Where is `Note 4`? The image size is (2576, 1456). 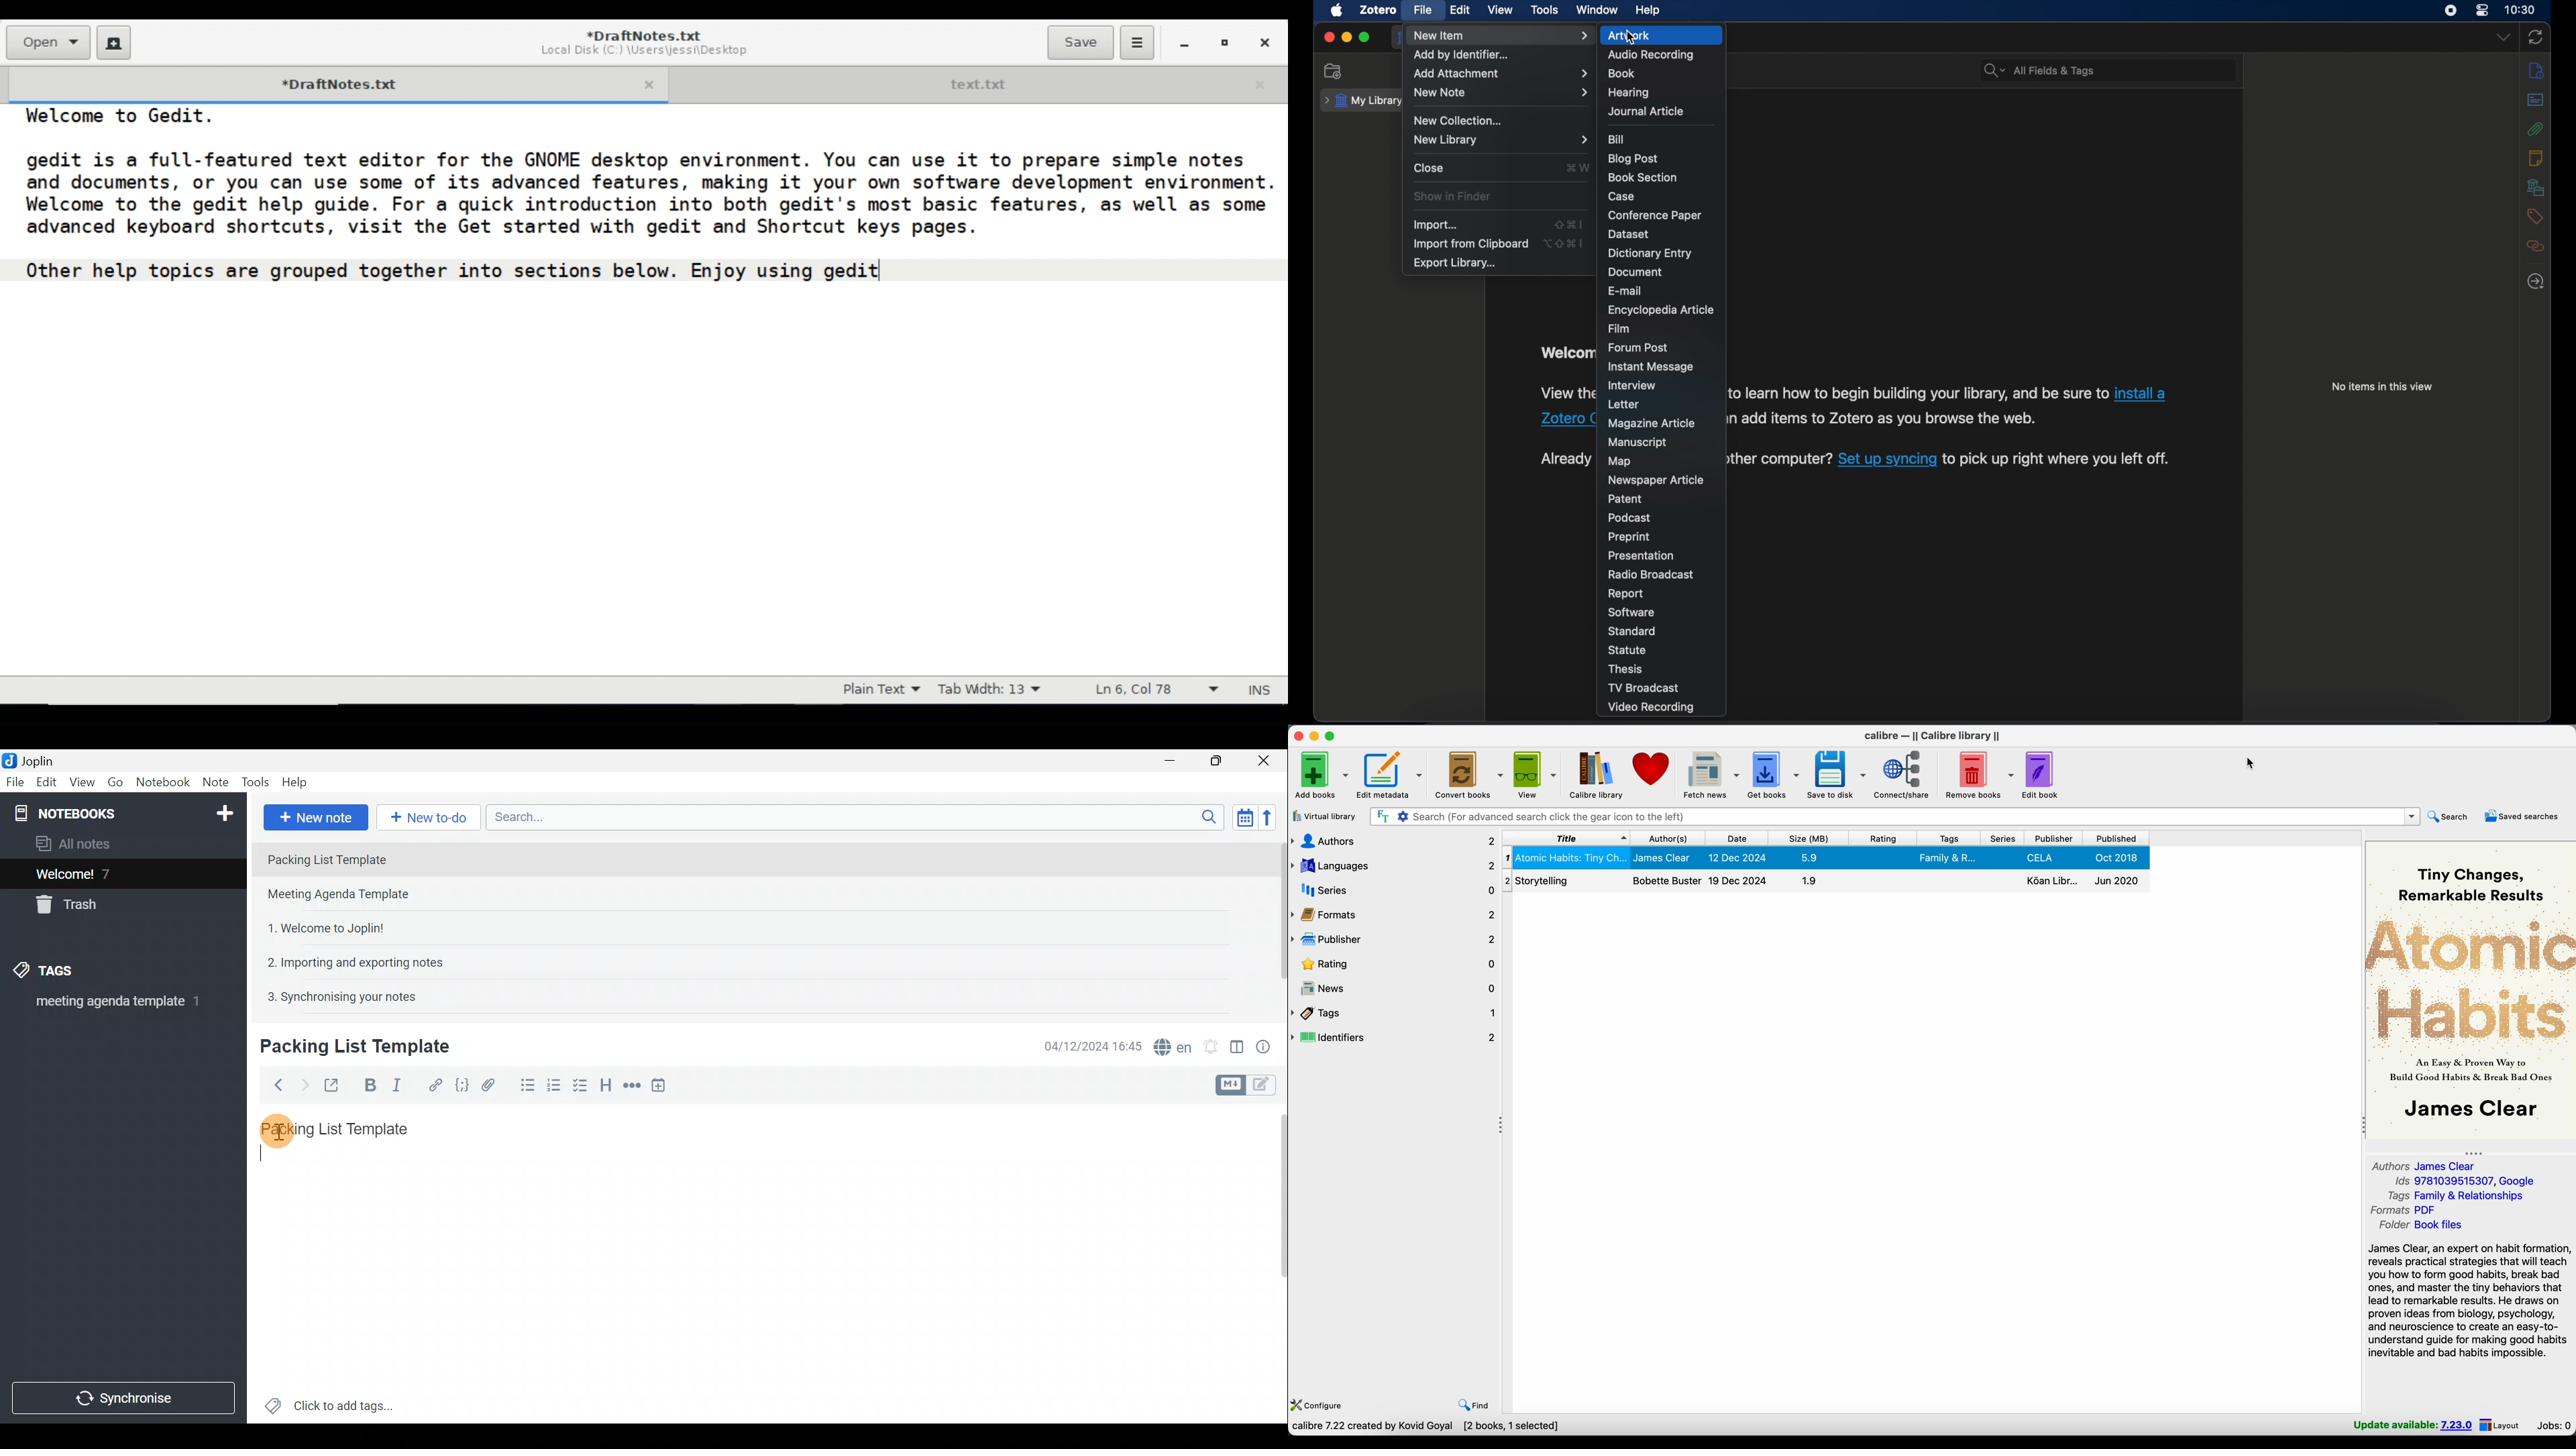
Note 4 is located at coordinates (348, 960).